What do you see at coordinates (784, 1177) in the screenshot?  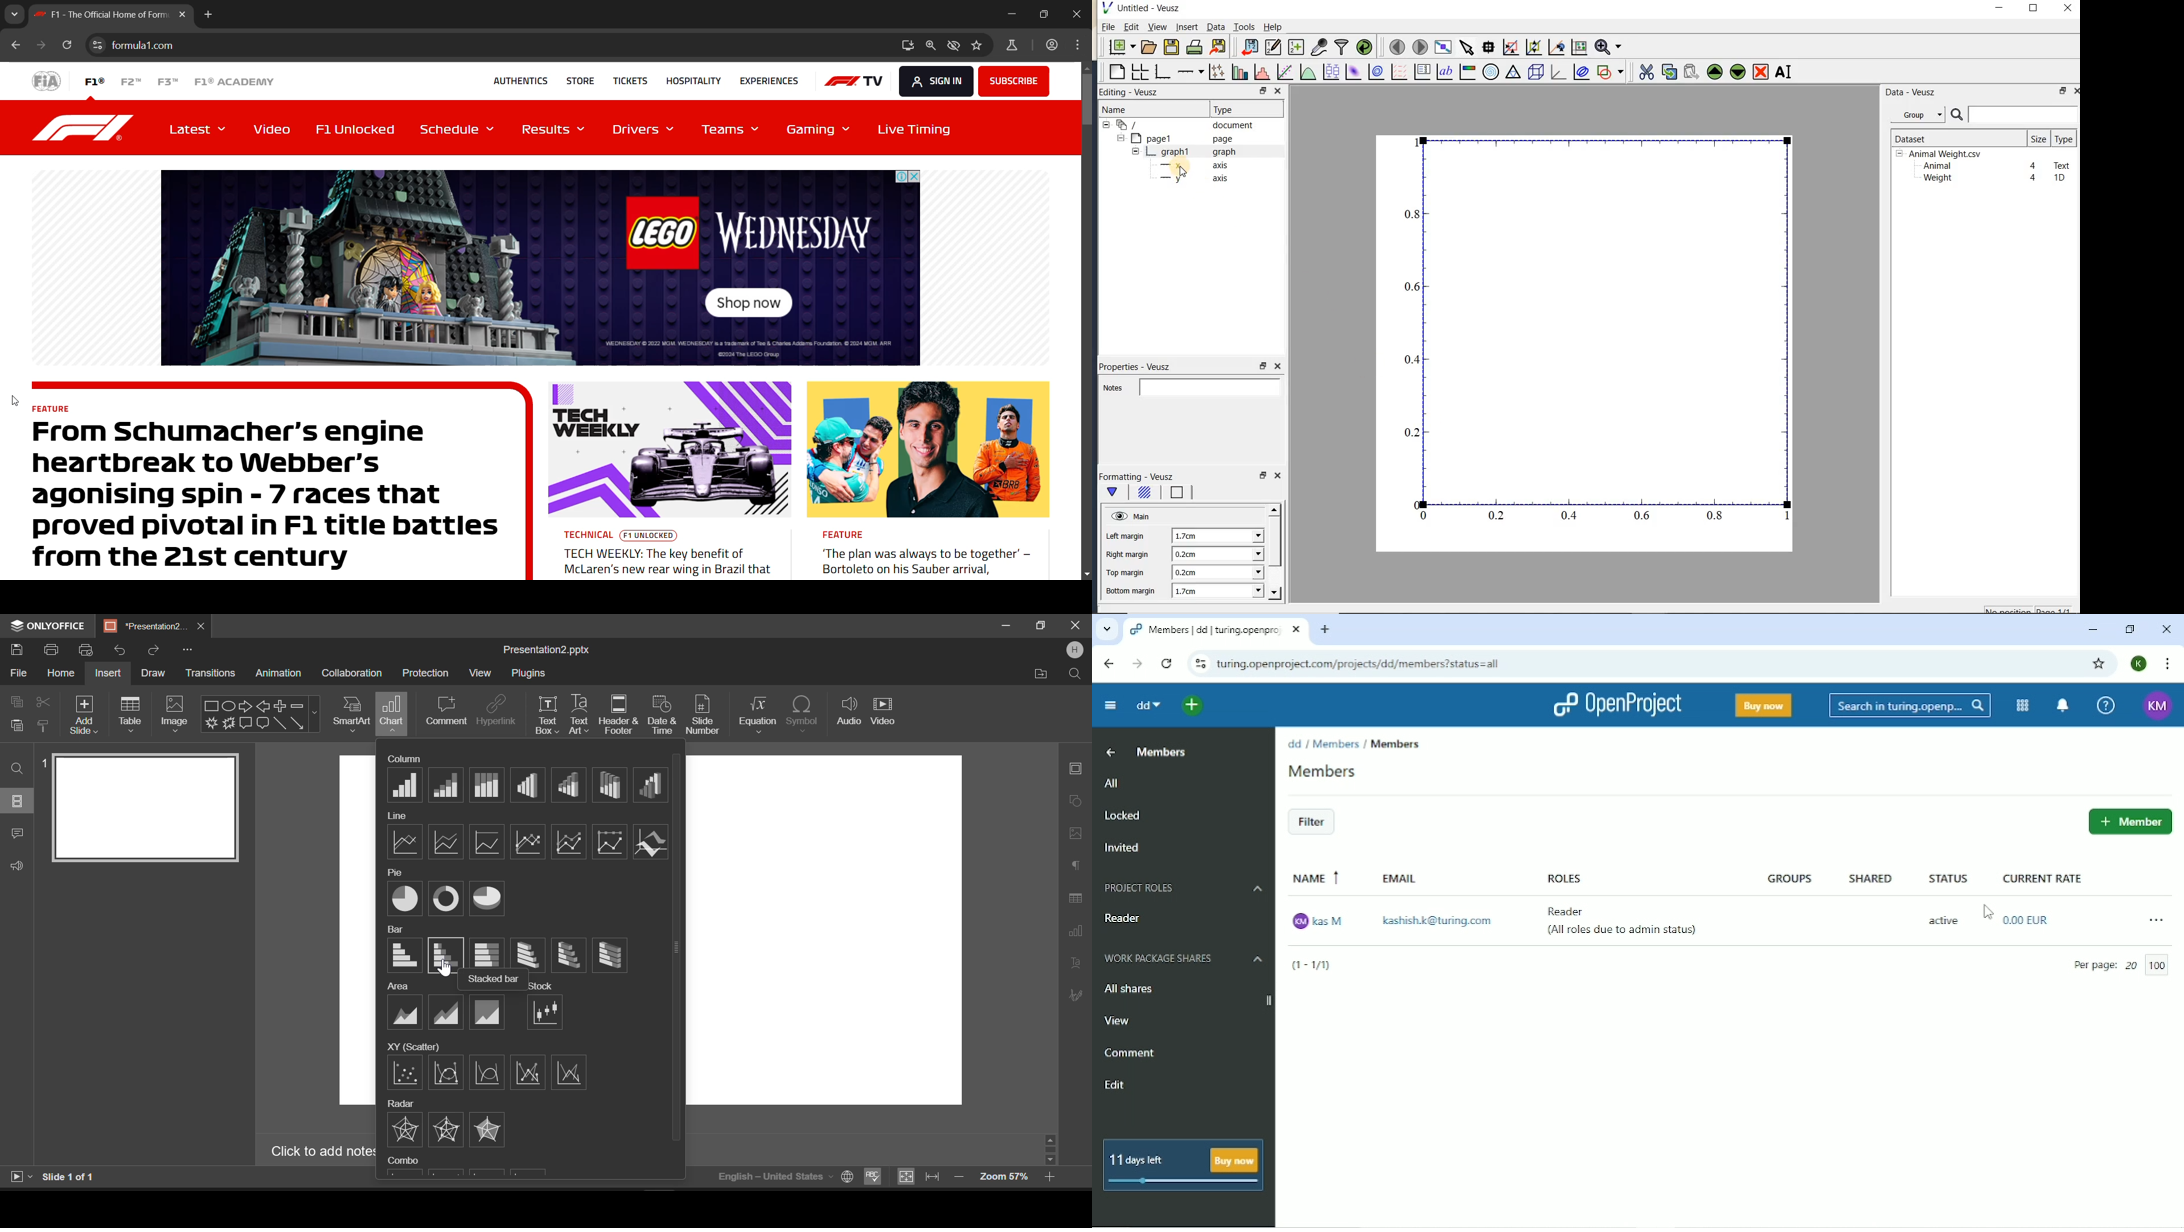 I see `English-United States` at bounding box center [784, 1177].